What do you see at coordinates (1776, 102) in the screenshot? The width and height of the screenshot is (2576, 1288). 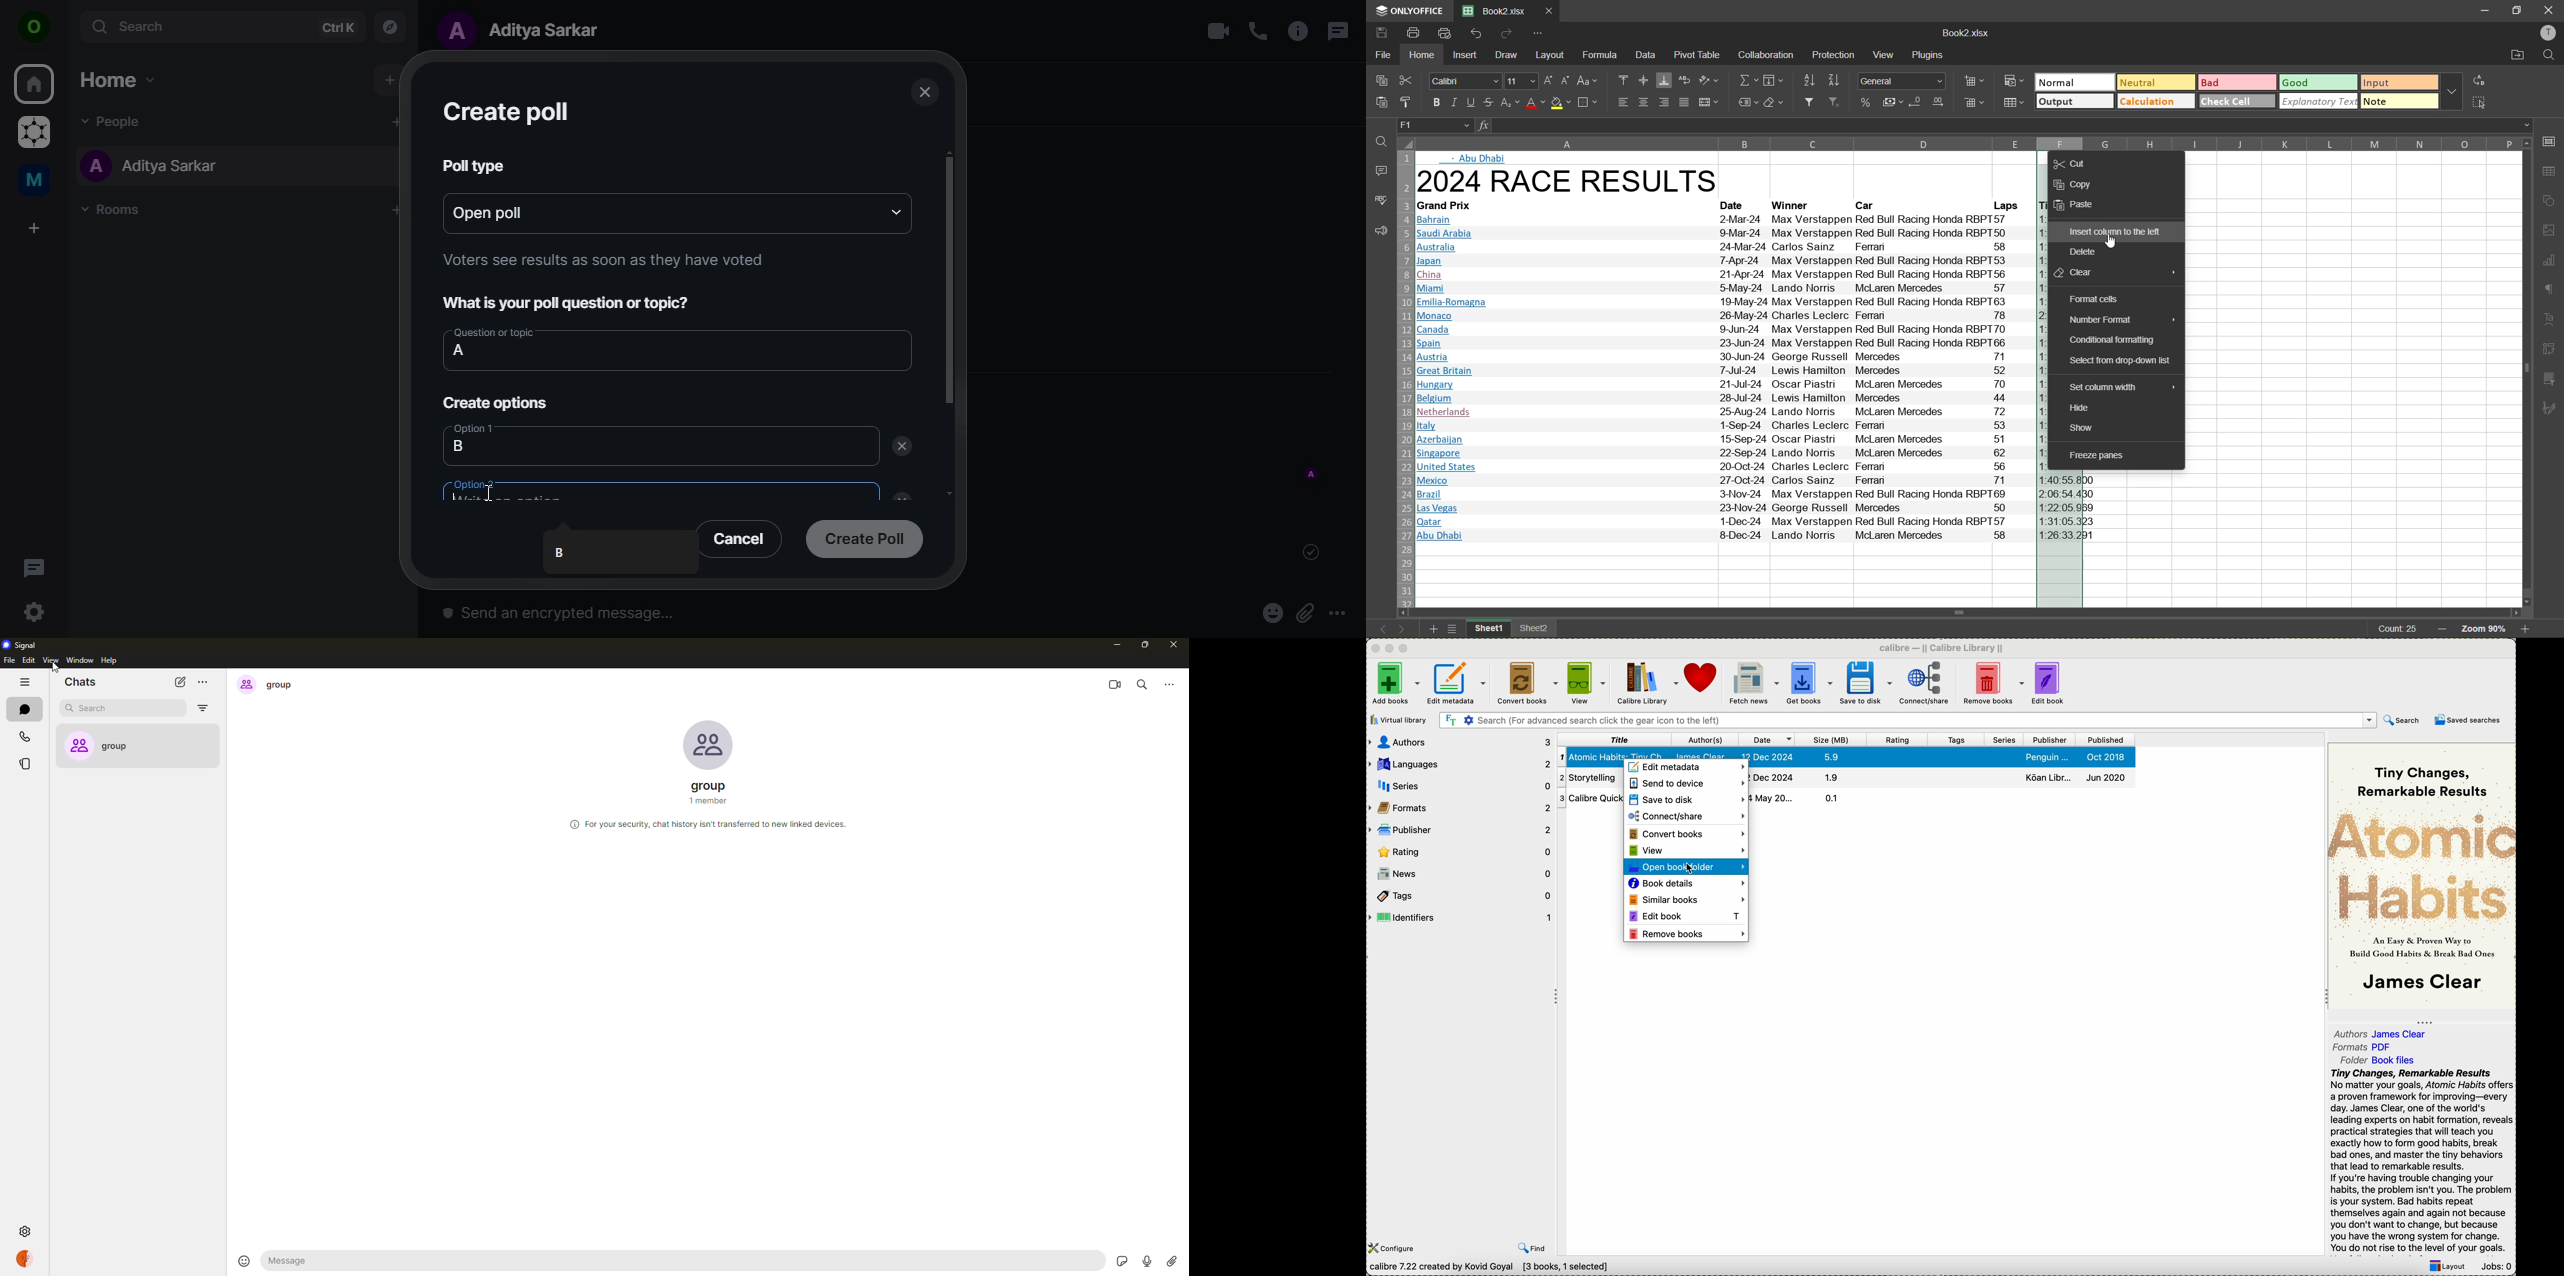 I see `clear` at bounding box center [1776, 102].